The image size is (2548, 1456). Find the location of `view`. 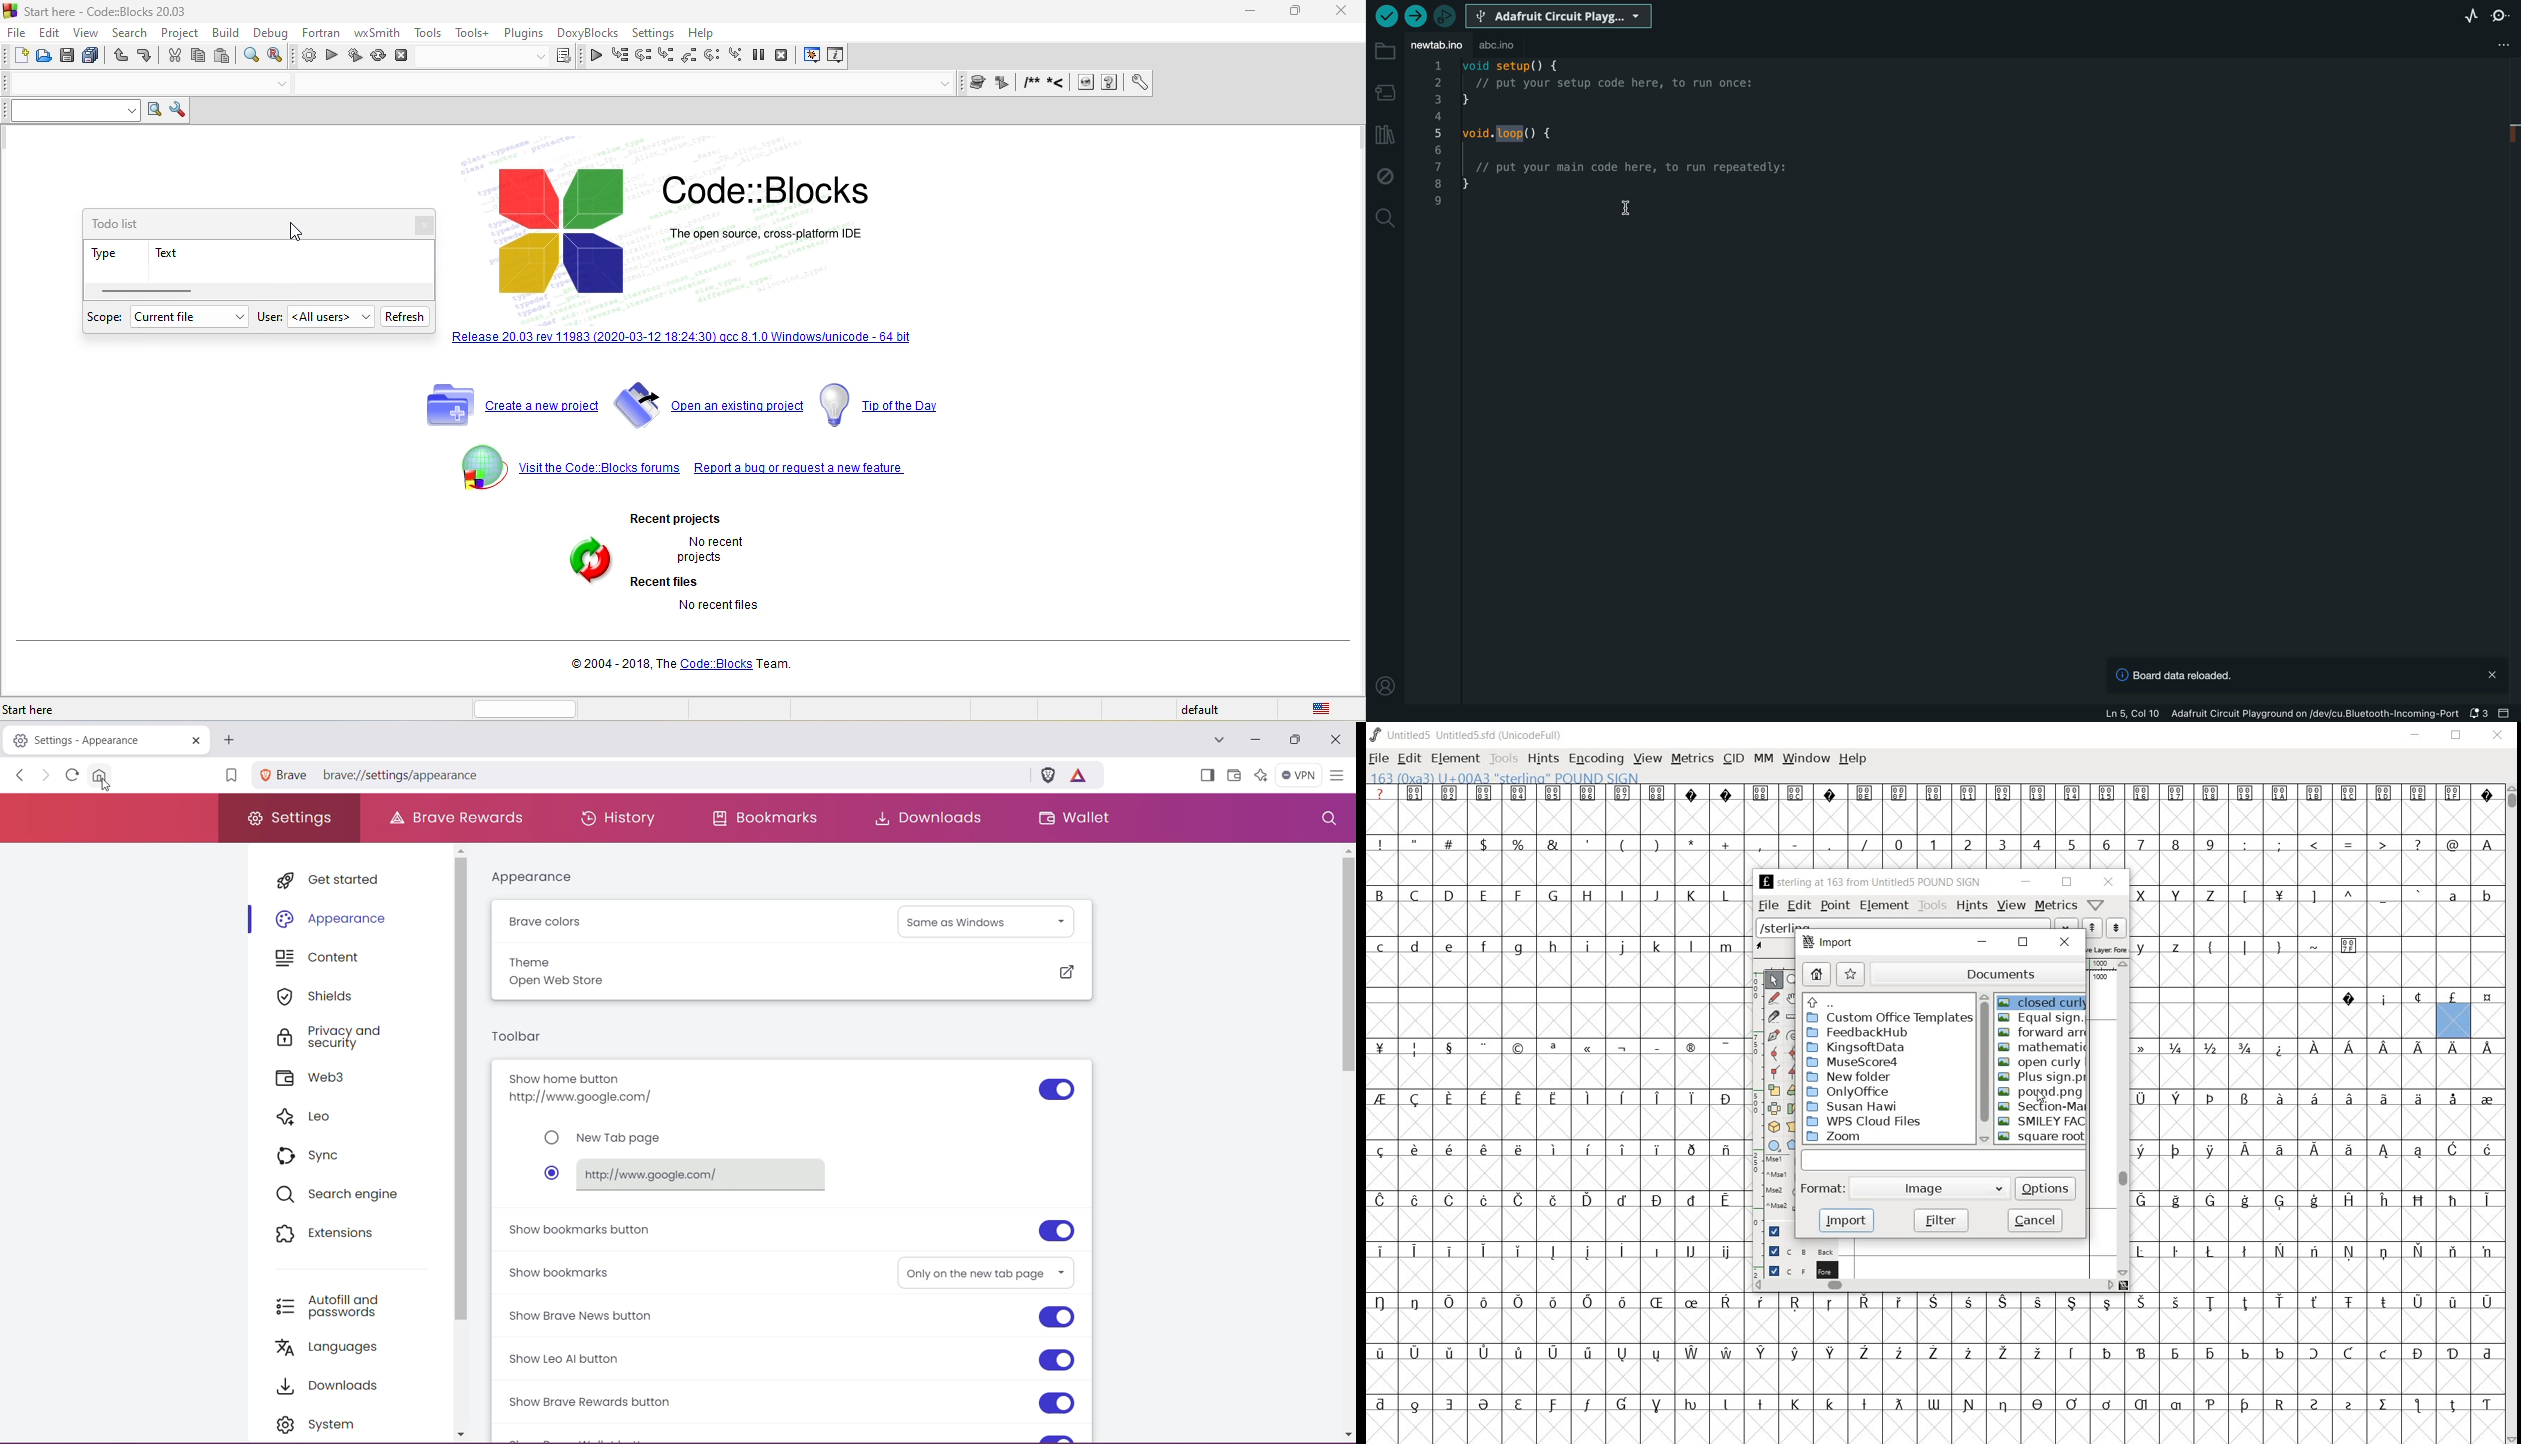

view is located at coordinates (88, 33).